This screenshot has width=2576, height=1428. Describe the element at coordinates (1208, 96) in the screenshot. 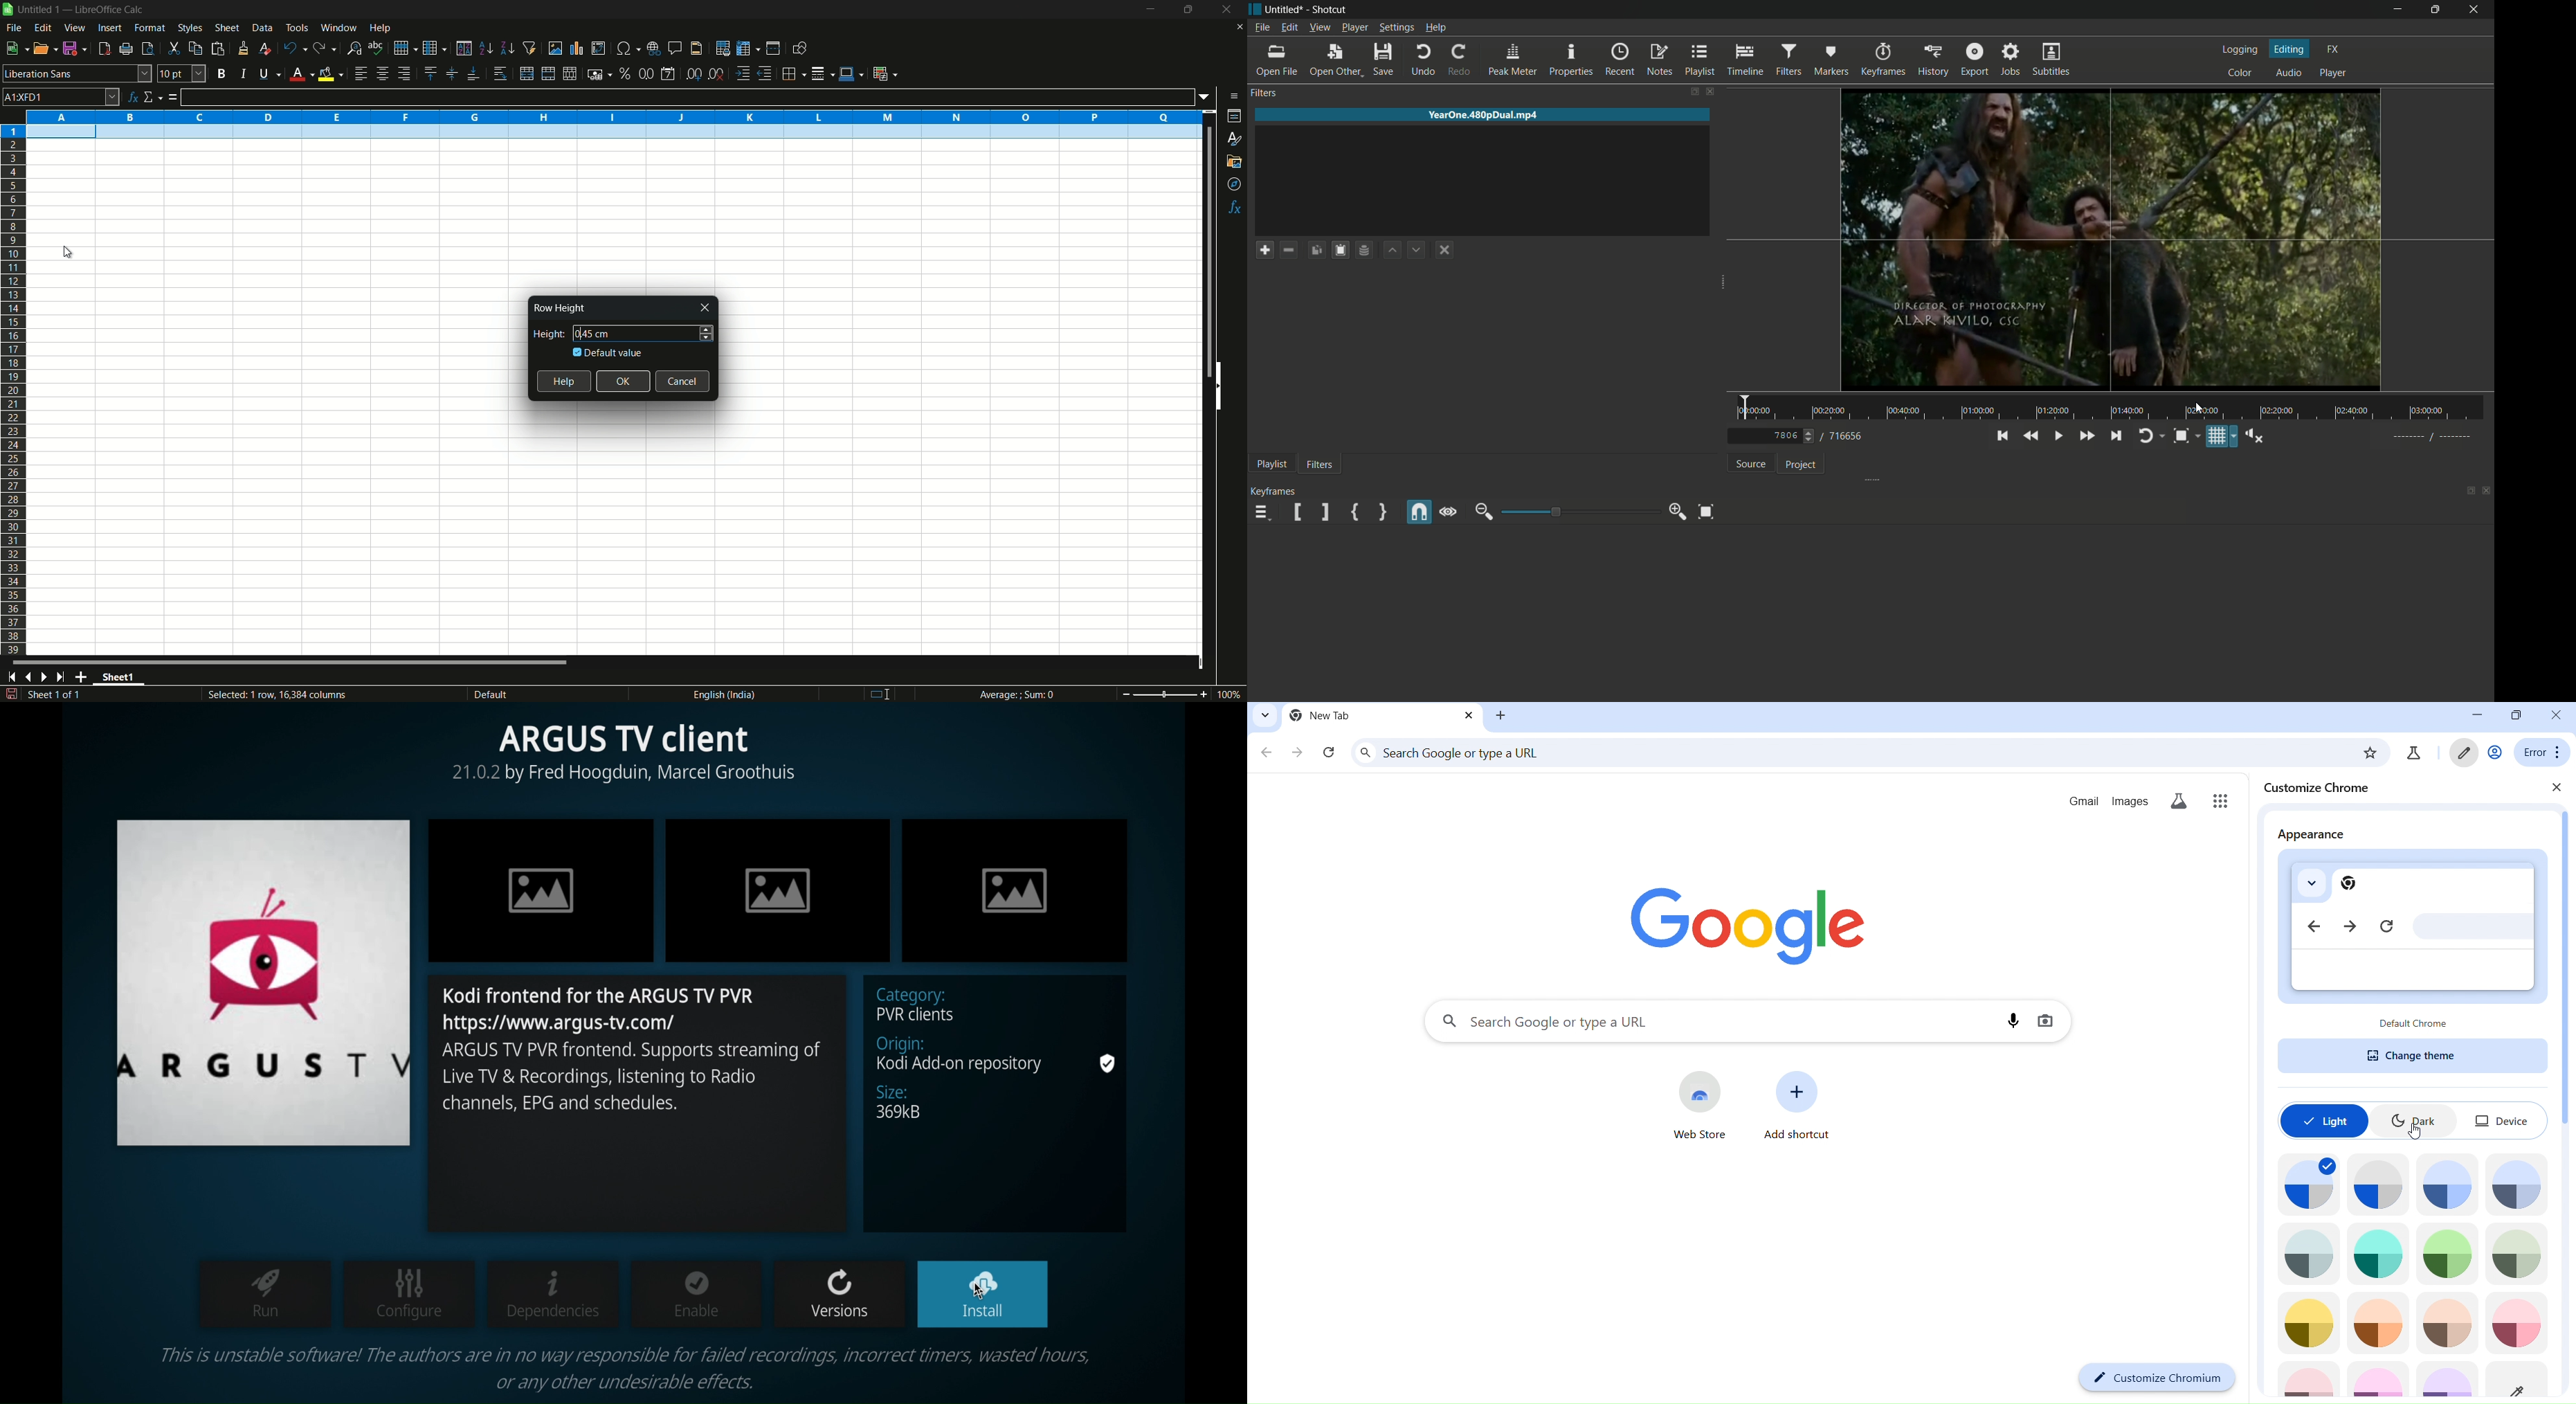

I see `formula input options` at that location.